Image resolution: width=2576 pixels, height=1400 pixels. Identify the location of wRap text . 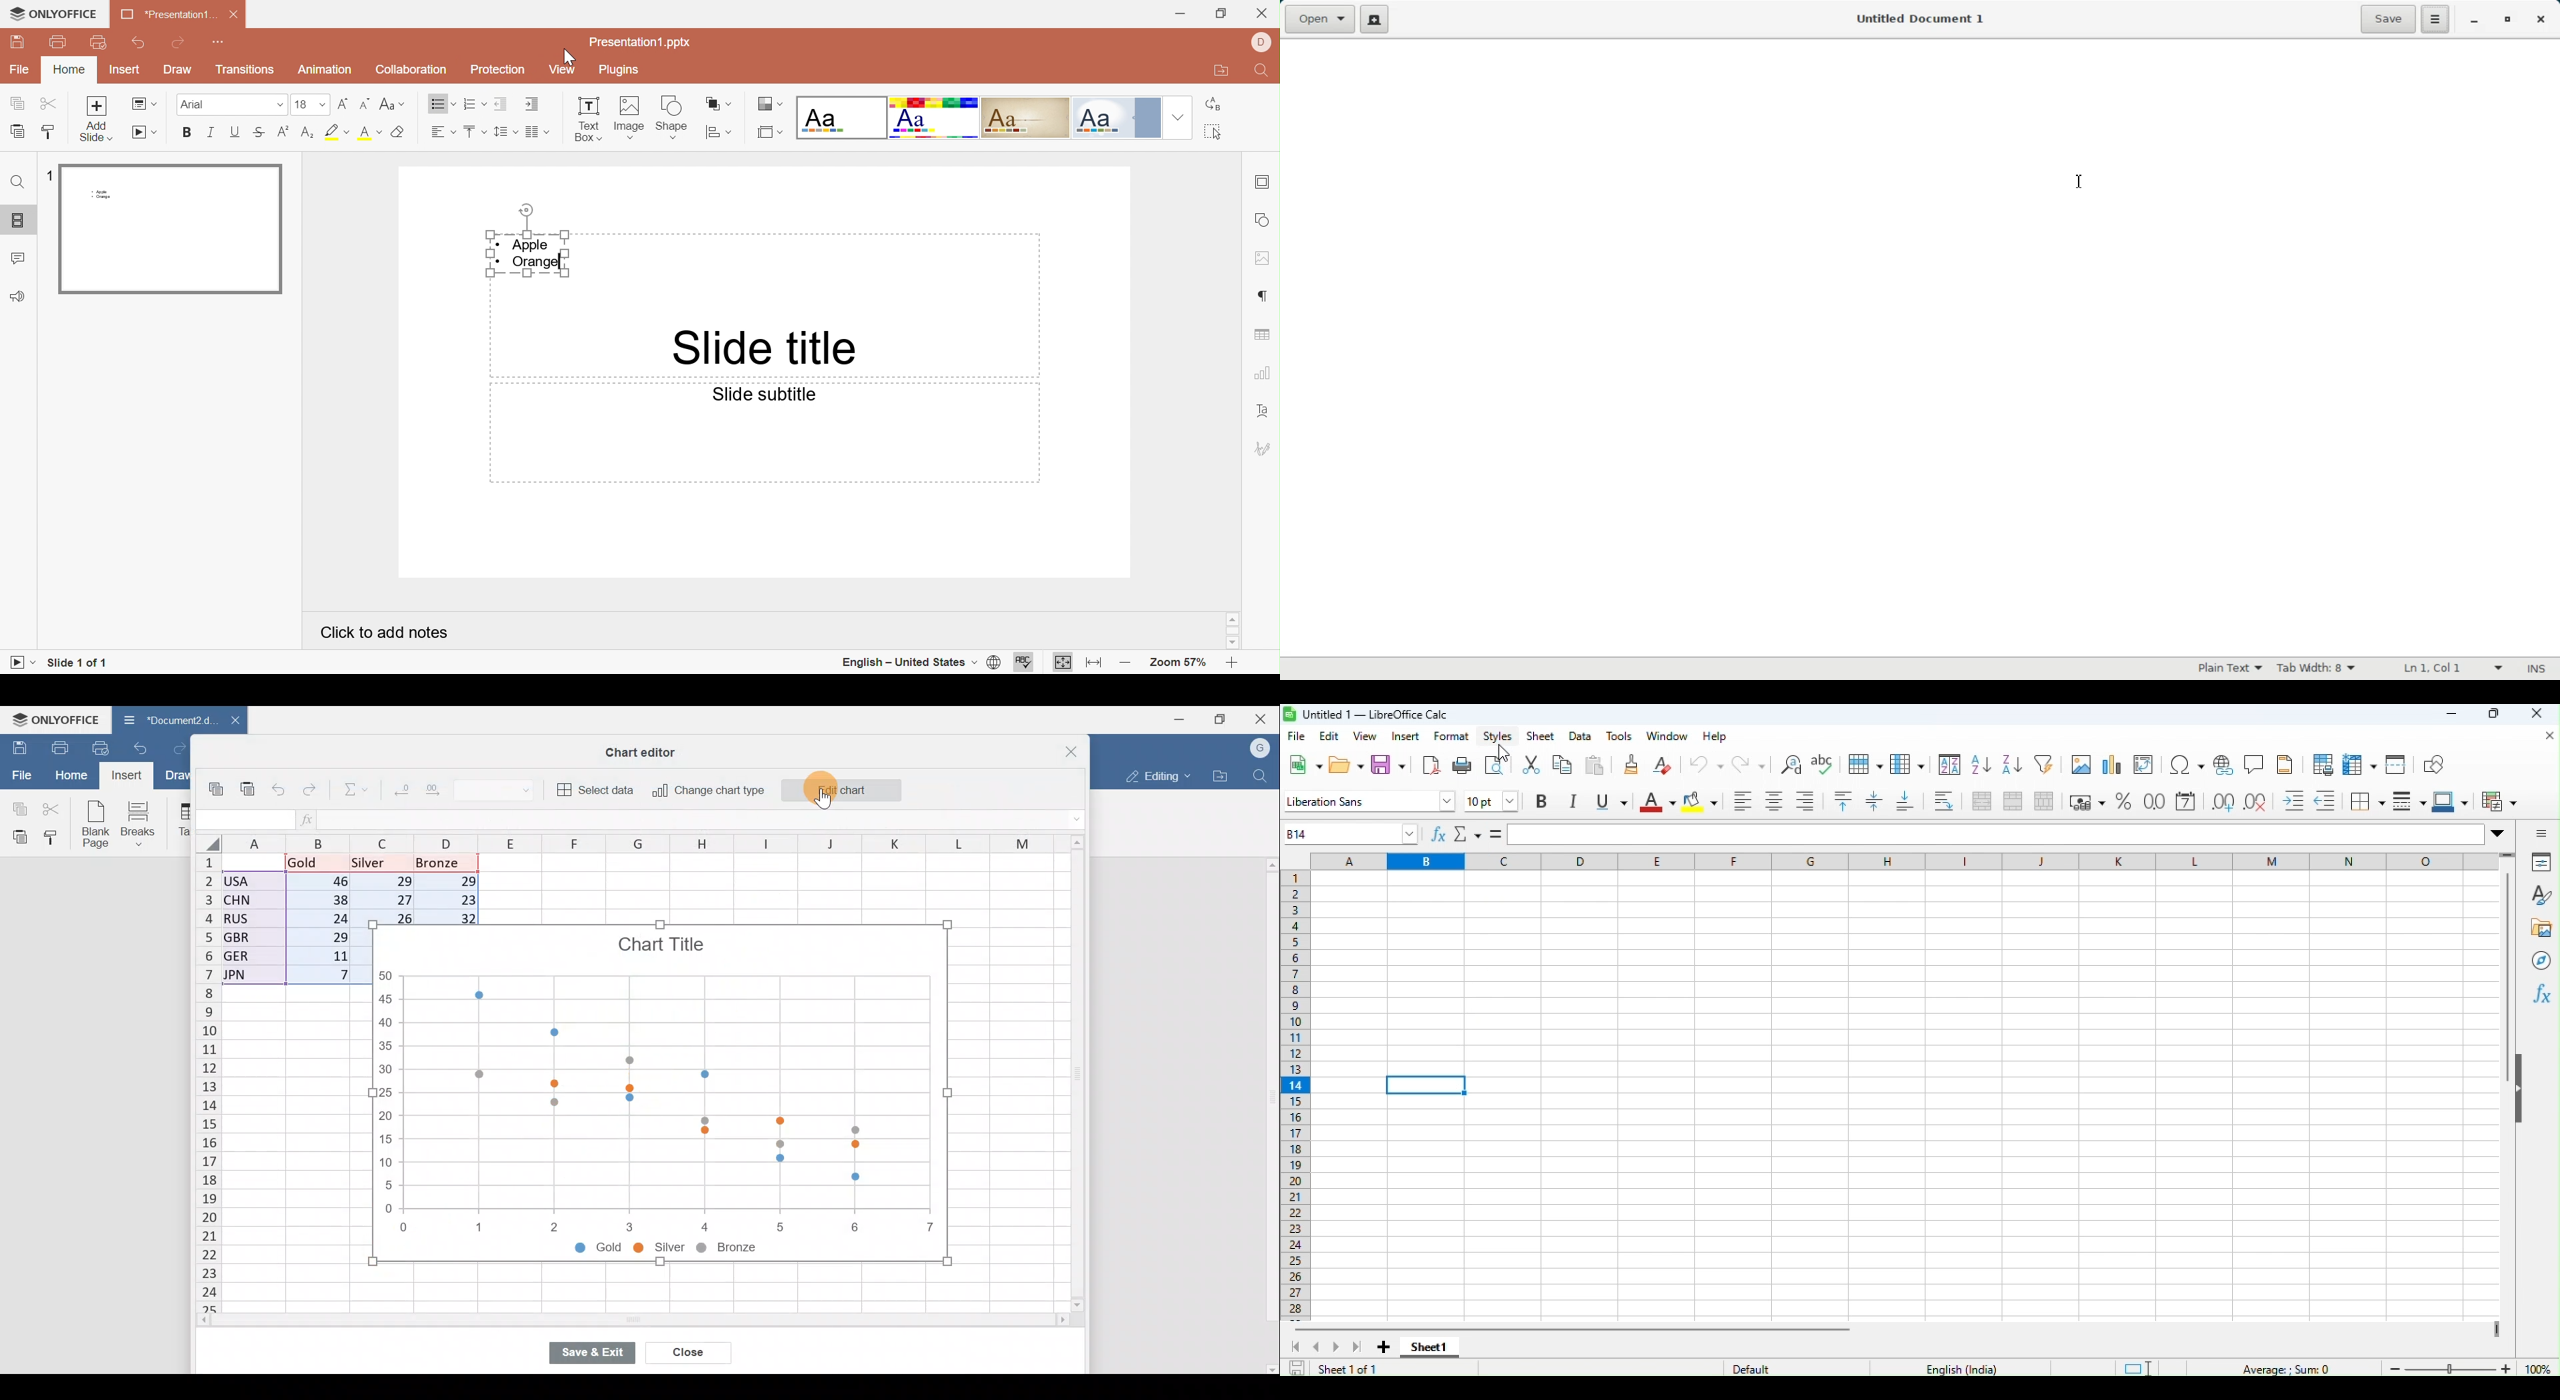
(1942, 801).